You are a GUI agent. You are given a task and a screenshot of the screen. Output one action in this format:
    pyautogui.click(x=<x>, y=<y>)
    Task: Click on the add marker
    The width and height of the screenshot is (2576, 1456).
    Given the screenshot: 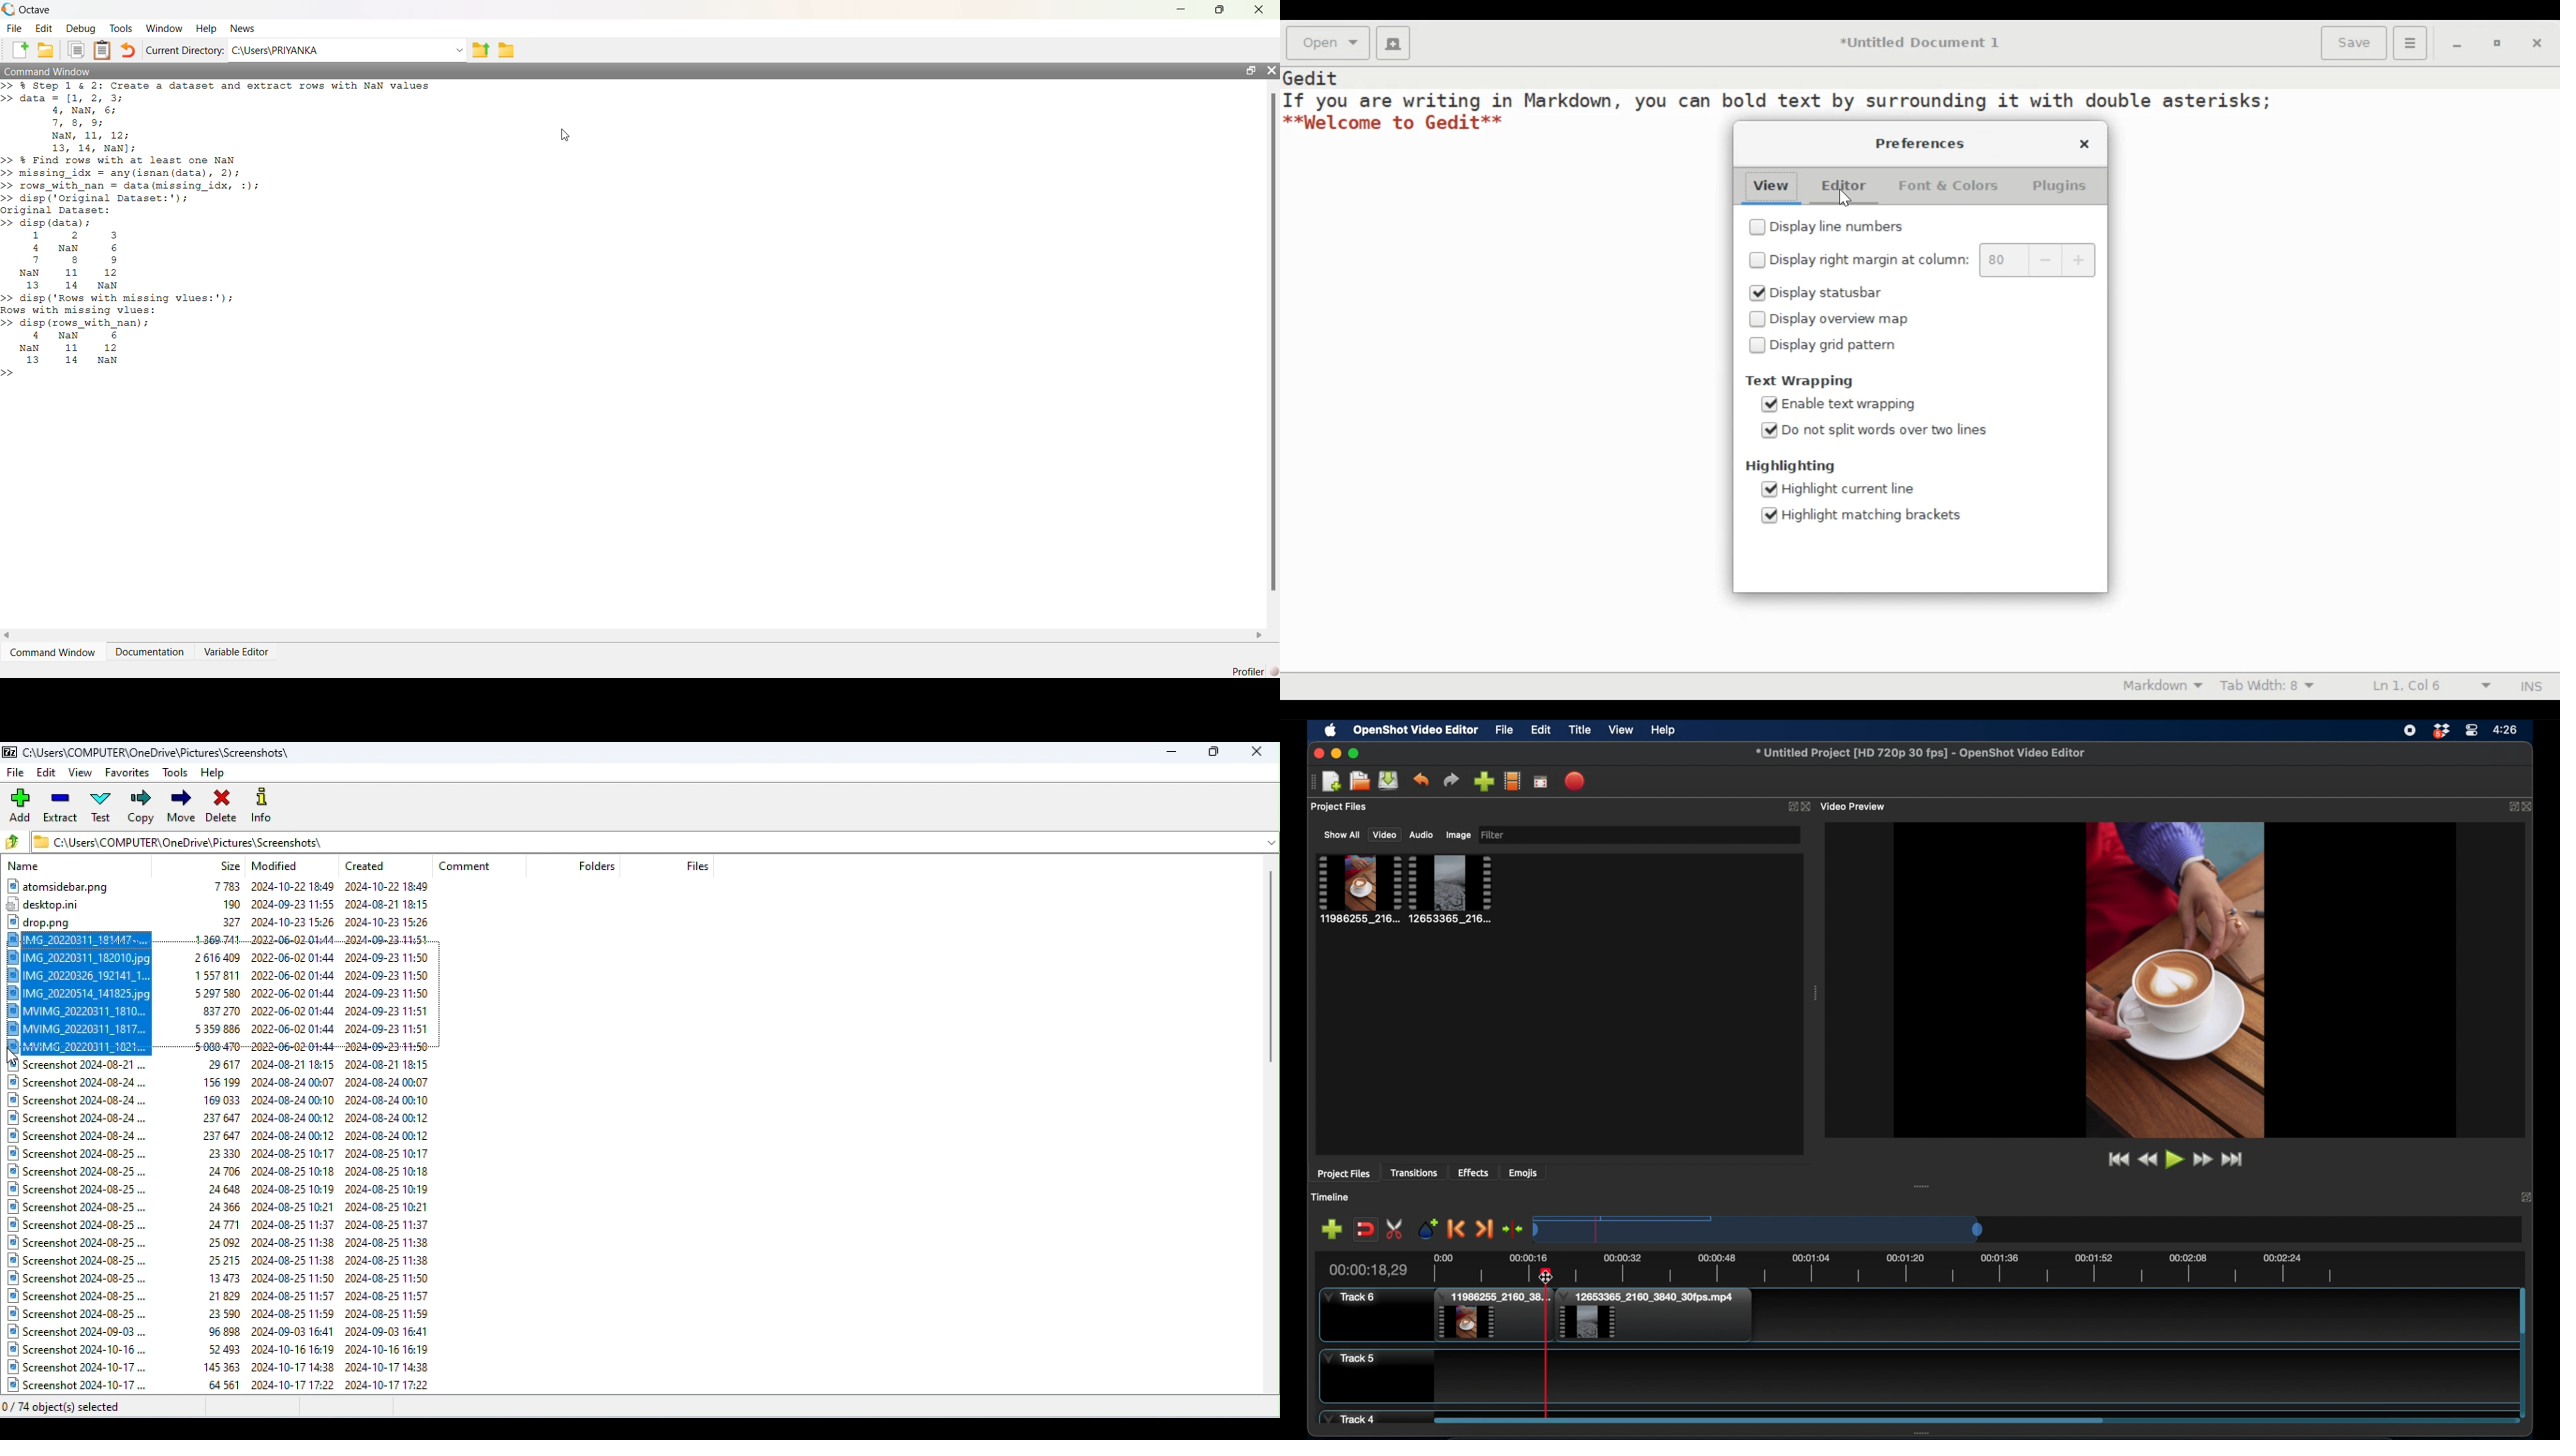 What is the action you would take?
    pyautogui.click(x=1331, y=1229)
    